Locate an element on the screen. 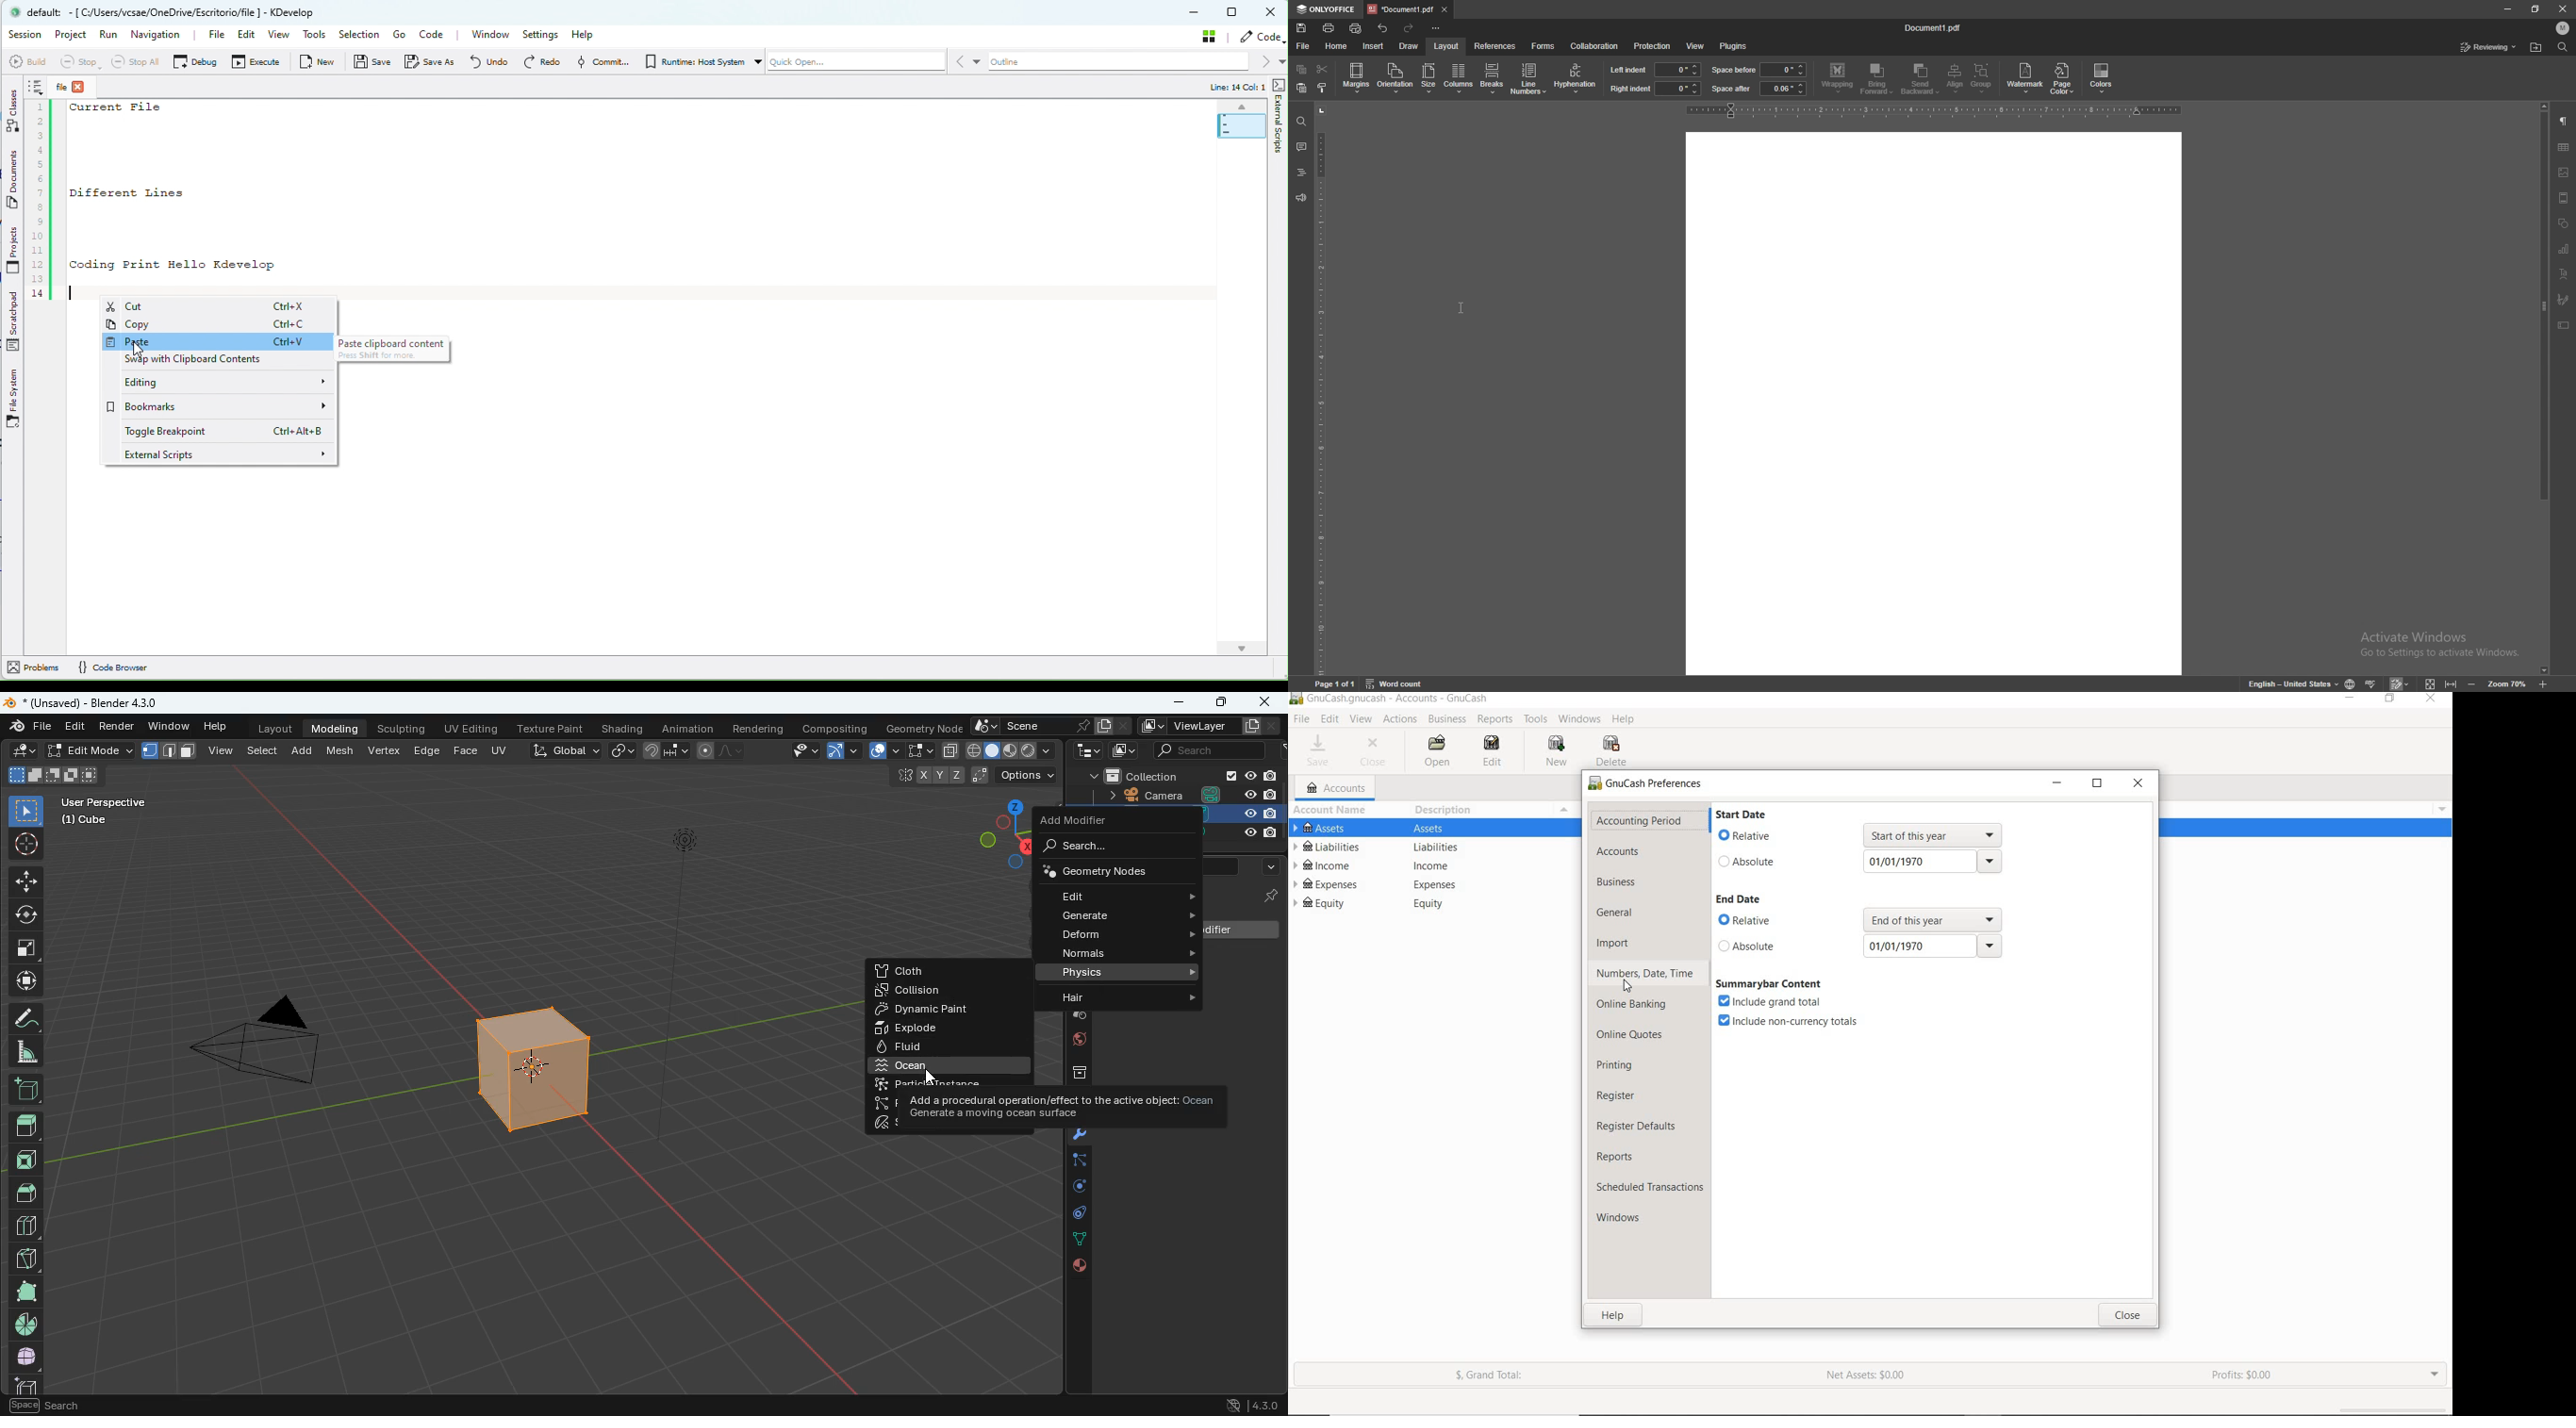 This screenshot has height=1428, width=2576. text box is located at coordinates (2564, 325).